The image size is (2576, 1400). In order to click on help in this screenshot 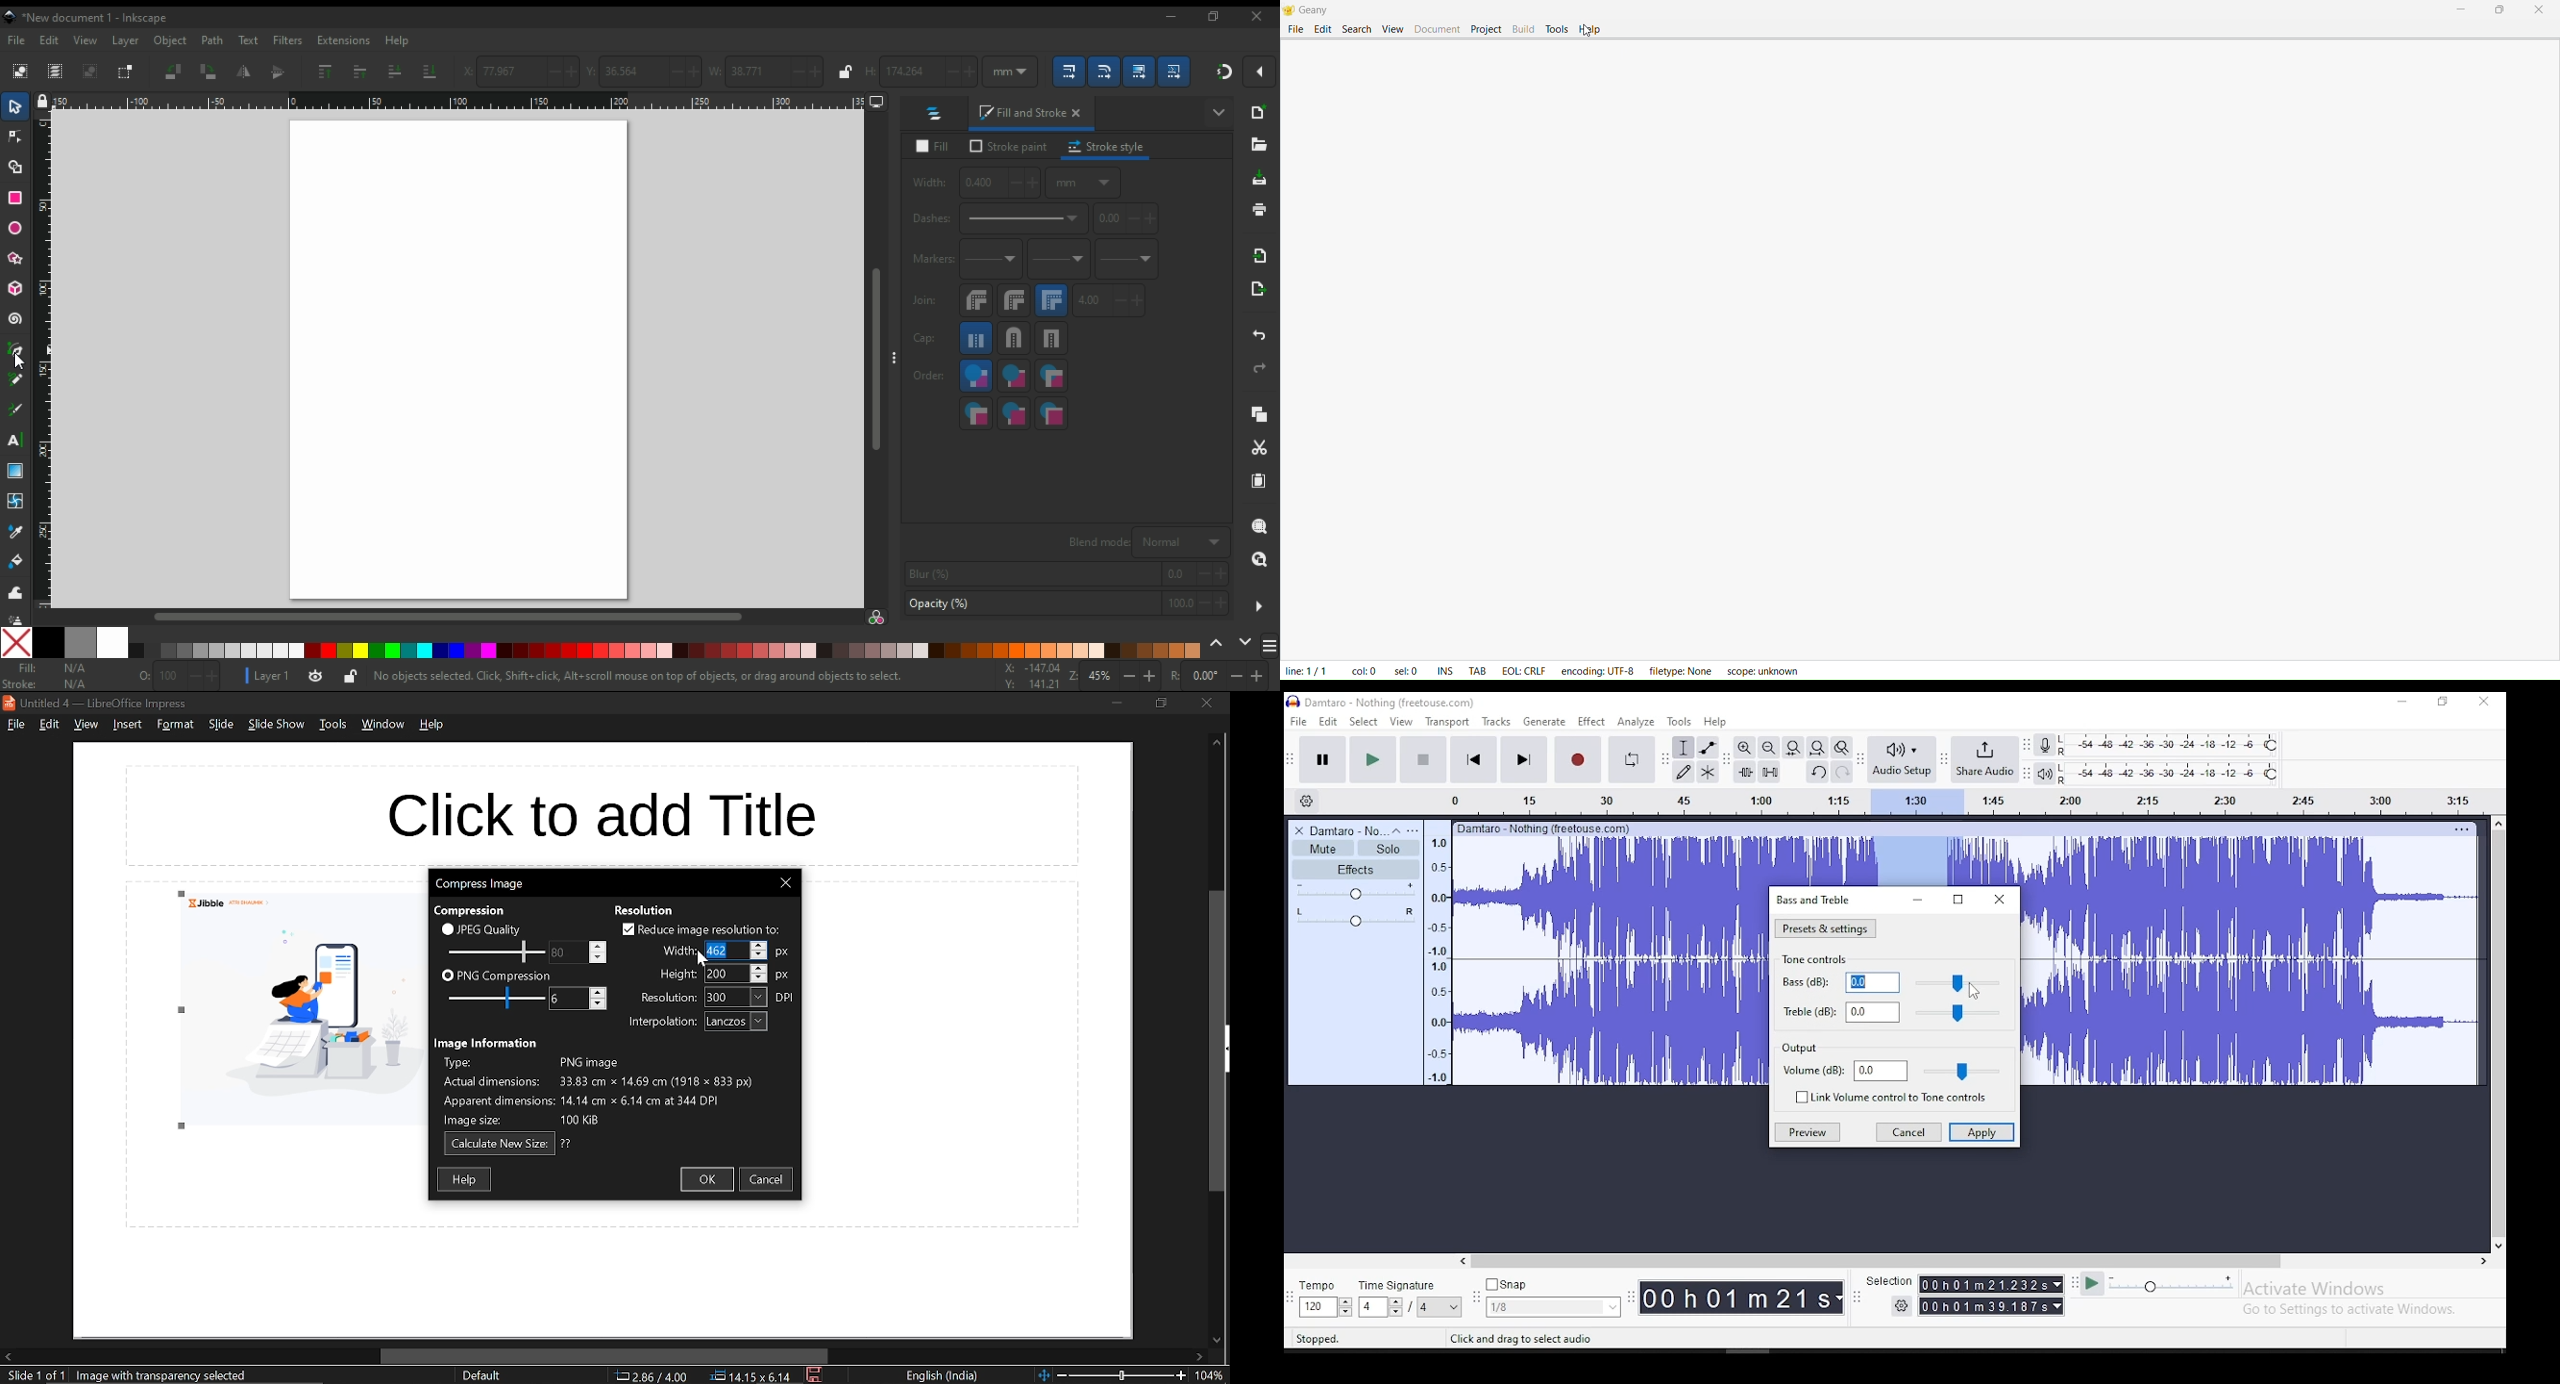, I will do `click(433, 725)`.